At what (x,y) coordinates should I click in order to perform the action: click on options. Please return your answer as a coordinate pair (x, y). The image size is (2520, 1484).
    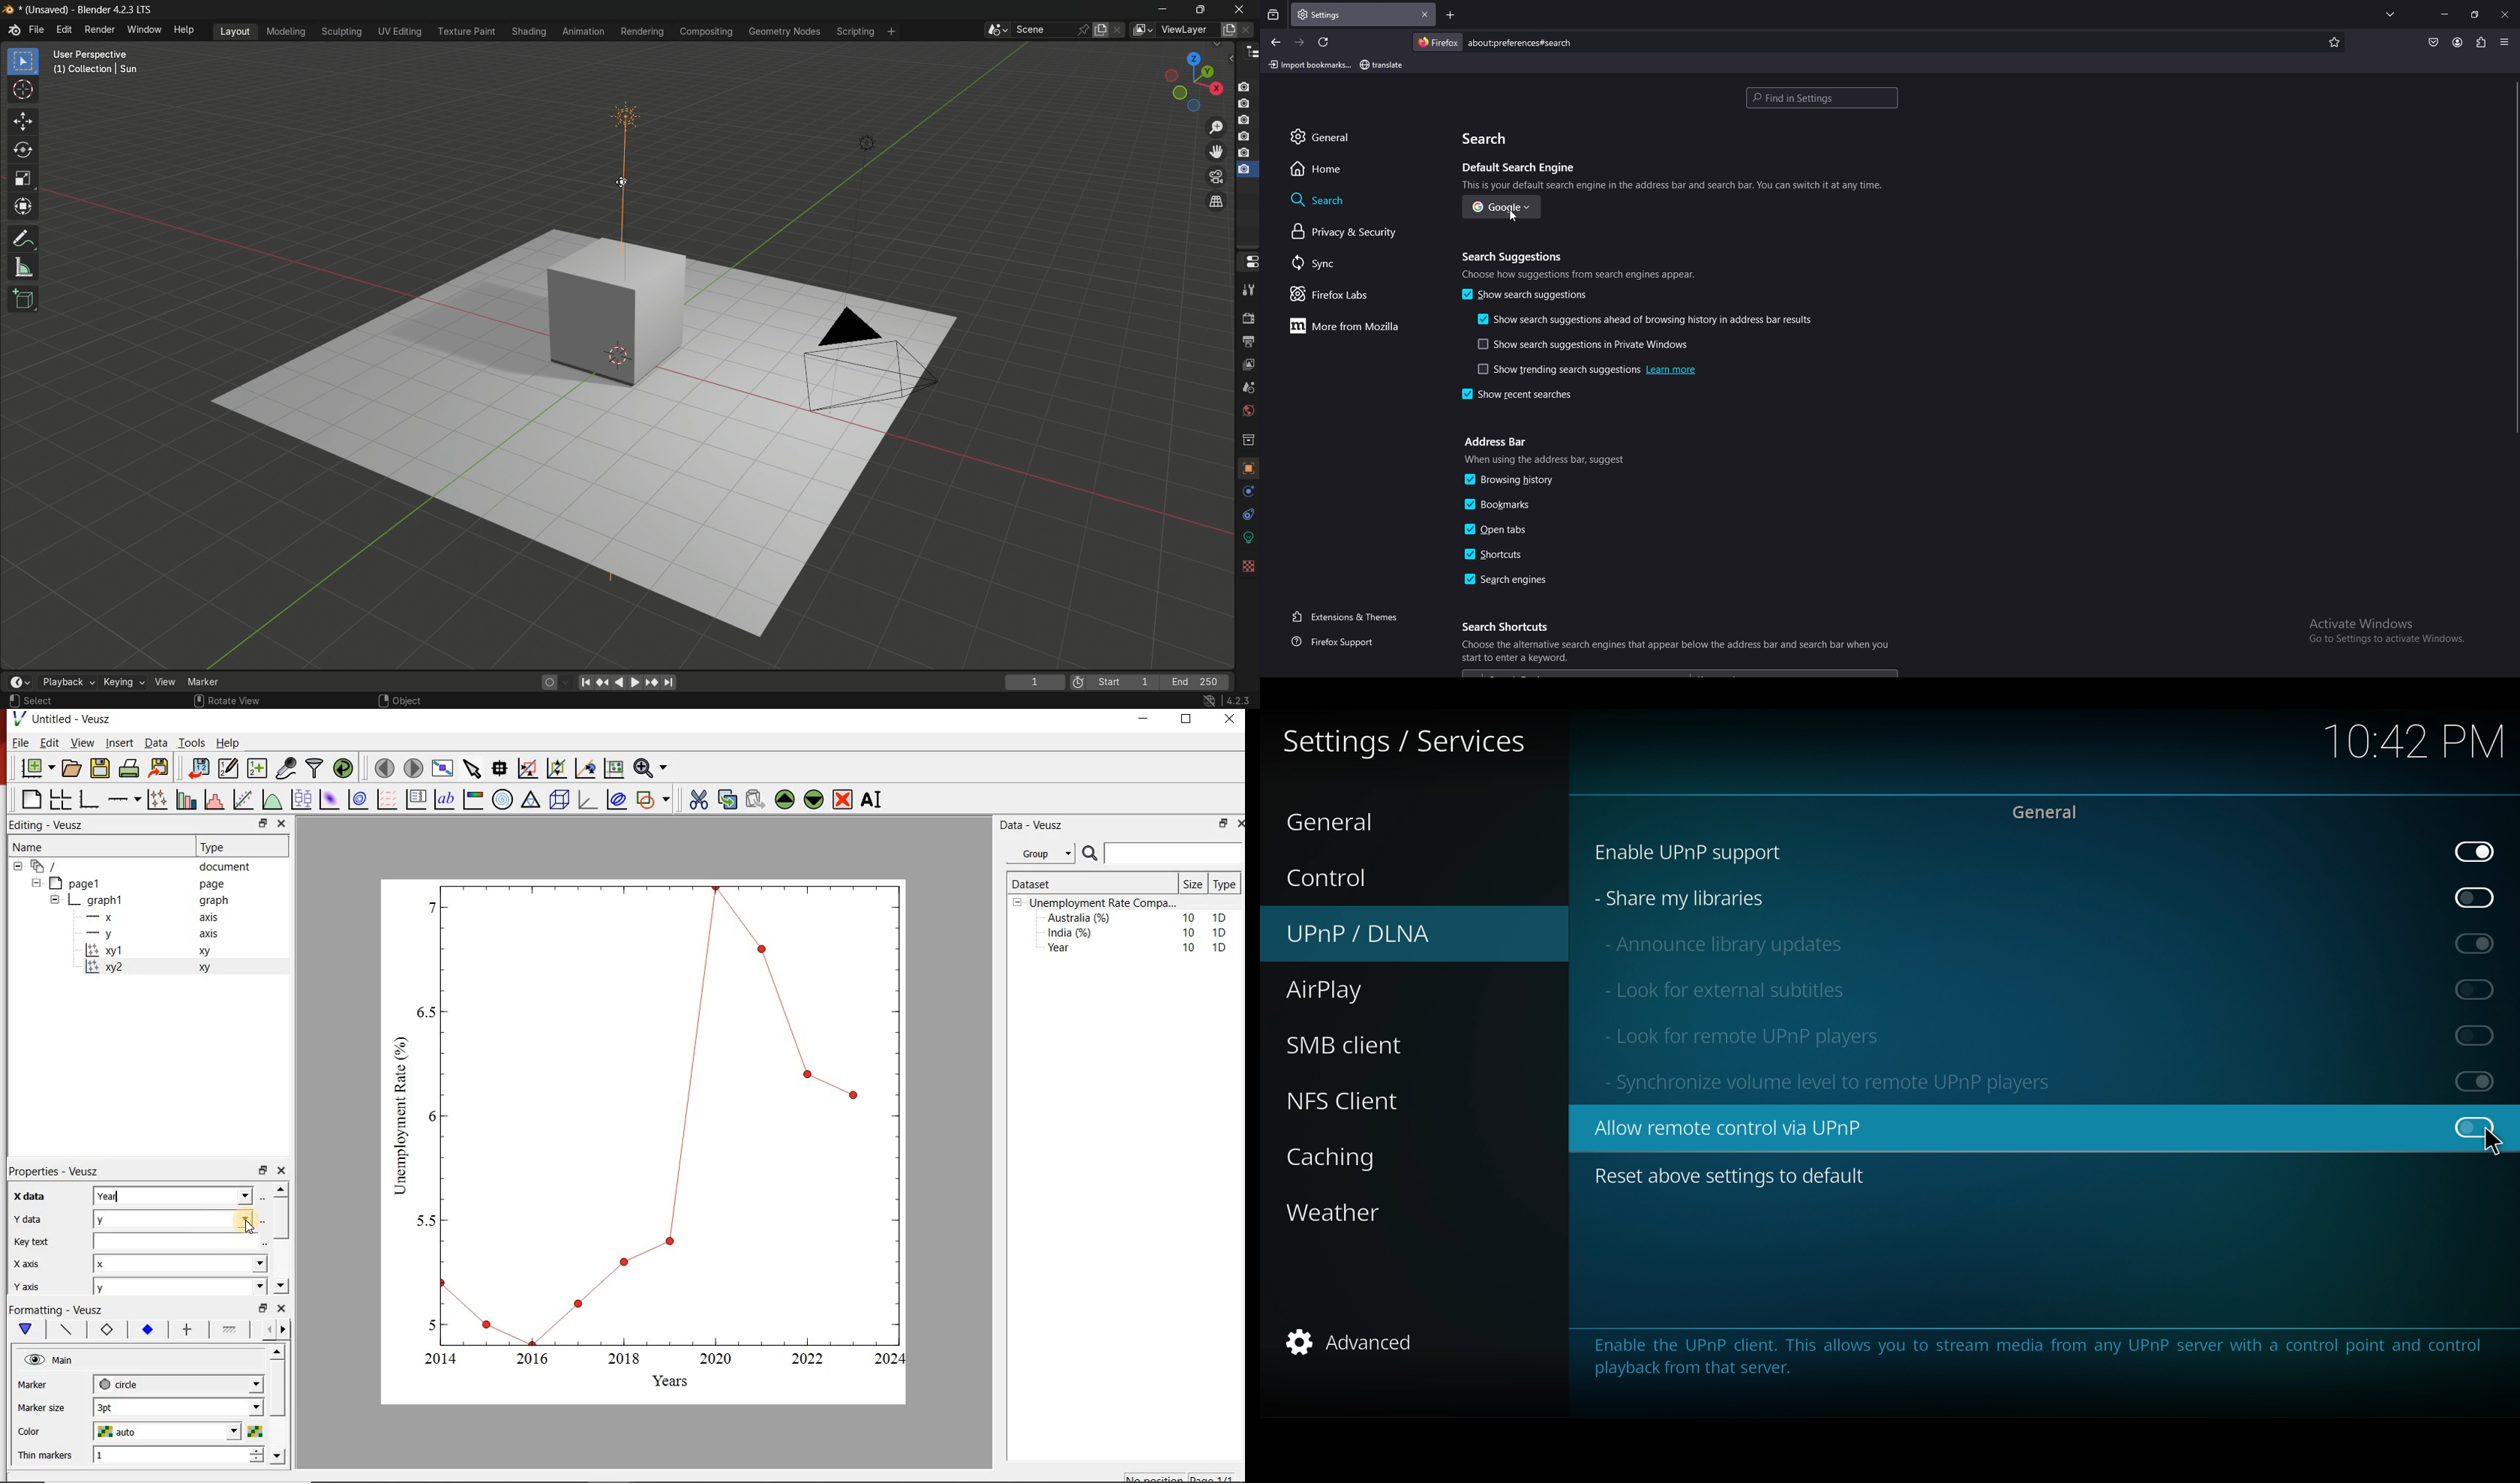
    Looking at the image, I should click on (2506, 41).